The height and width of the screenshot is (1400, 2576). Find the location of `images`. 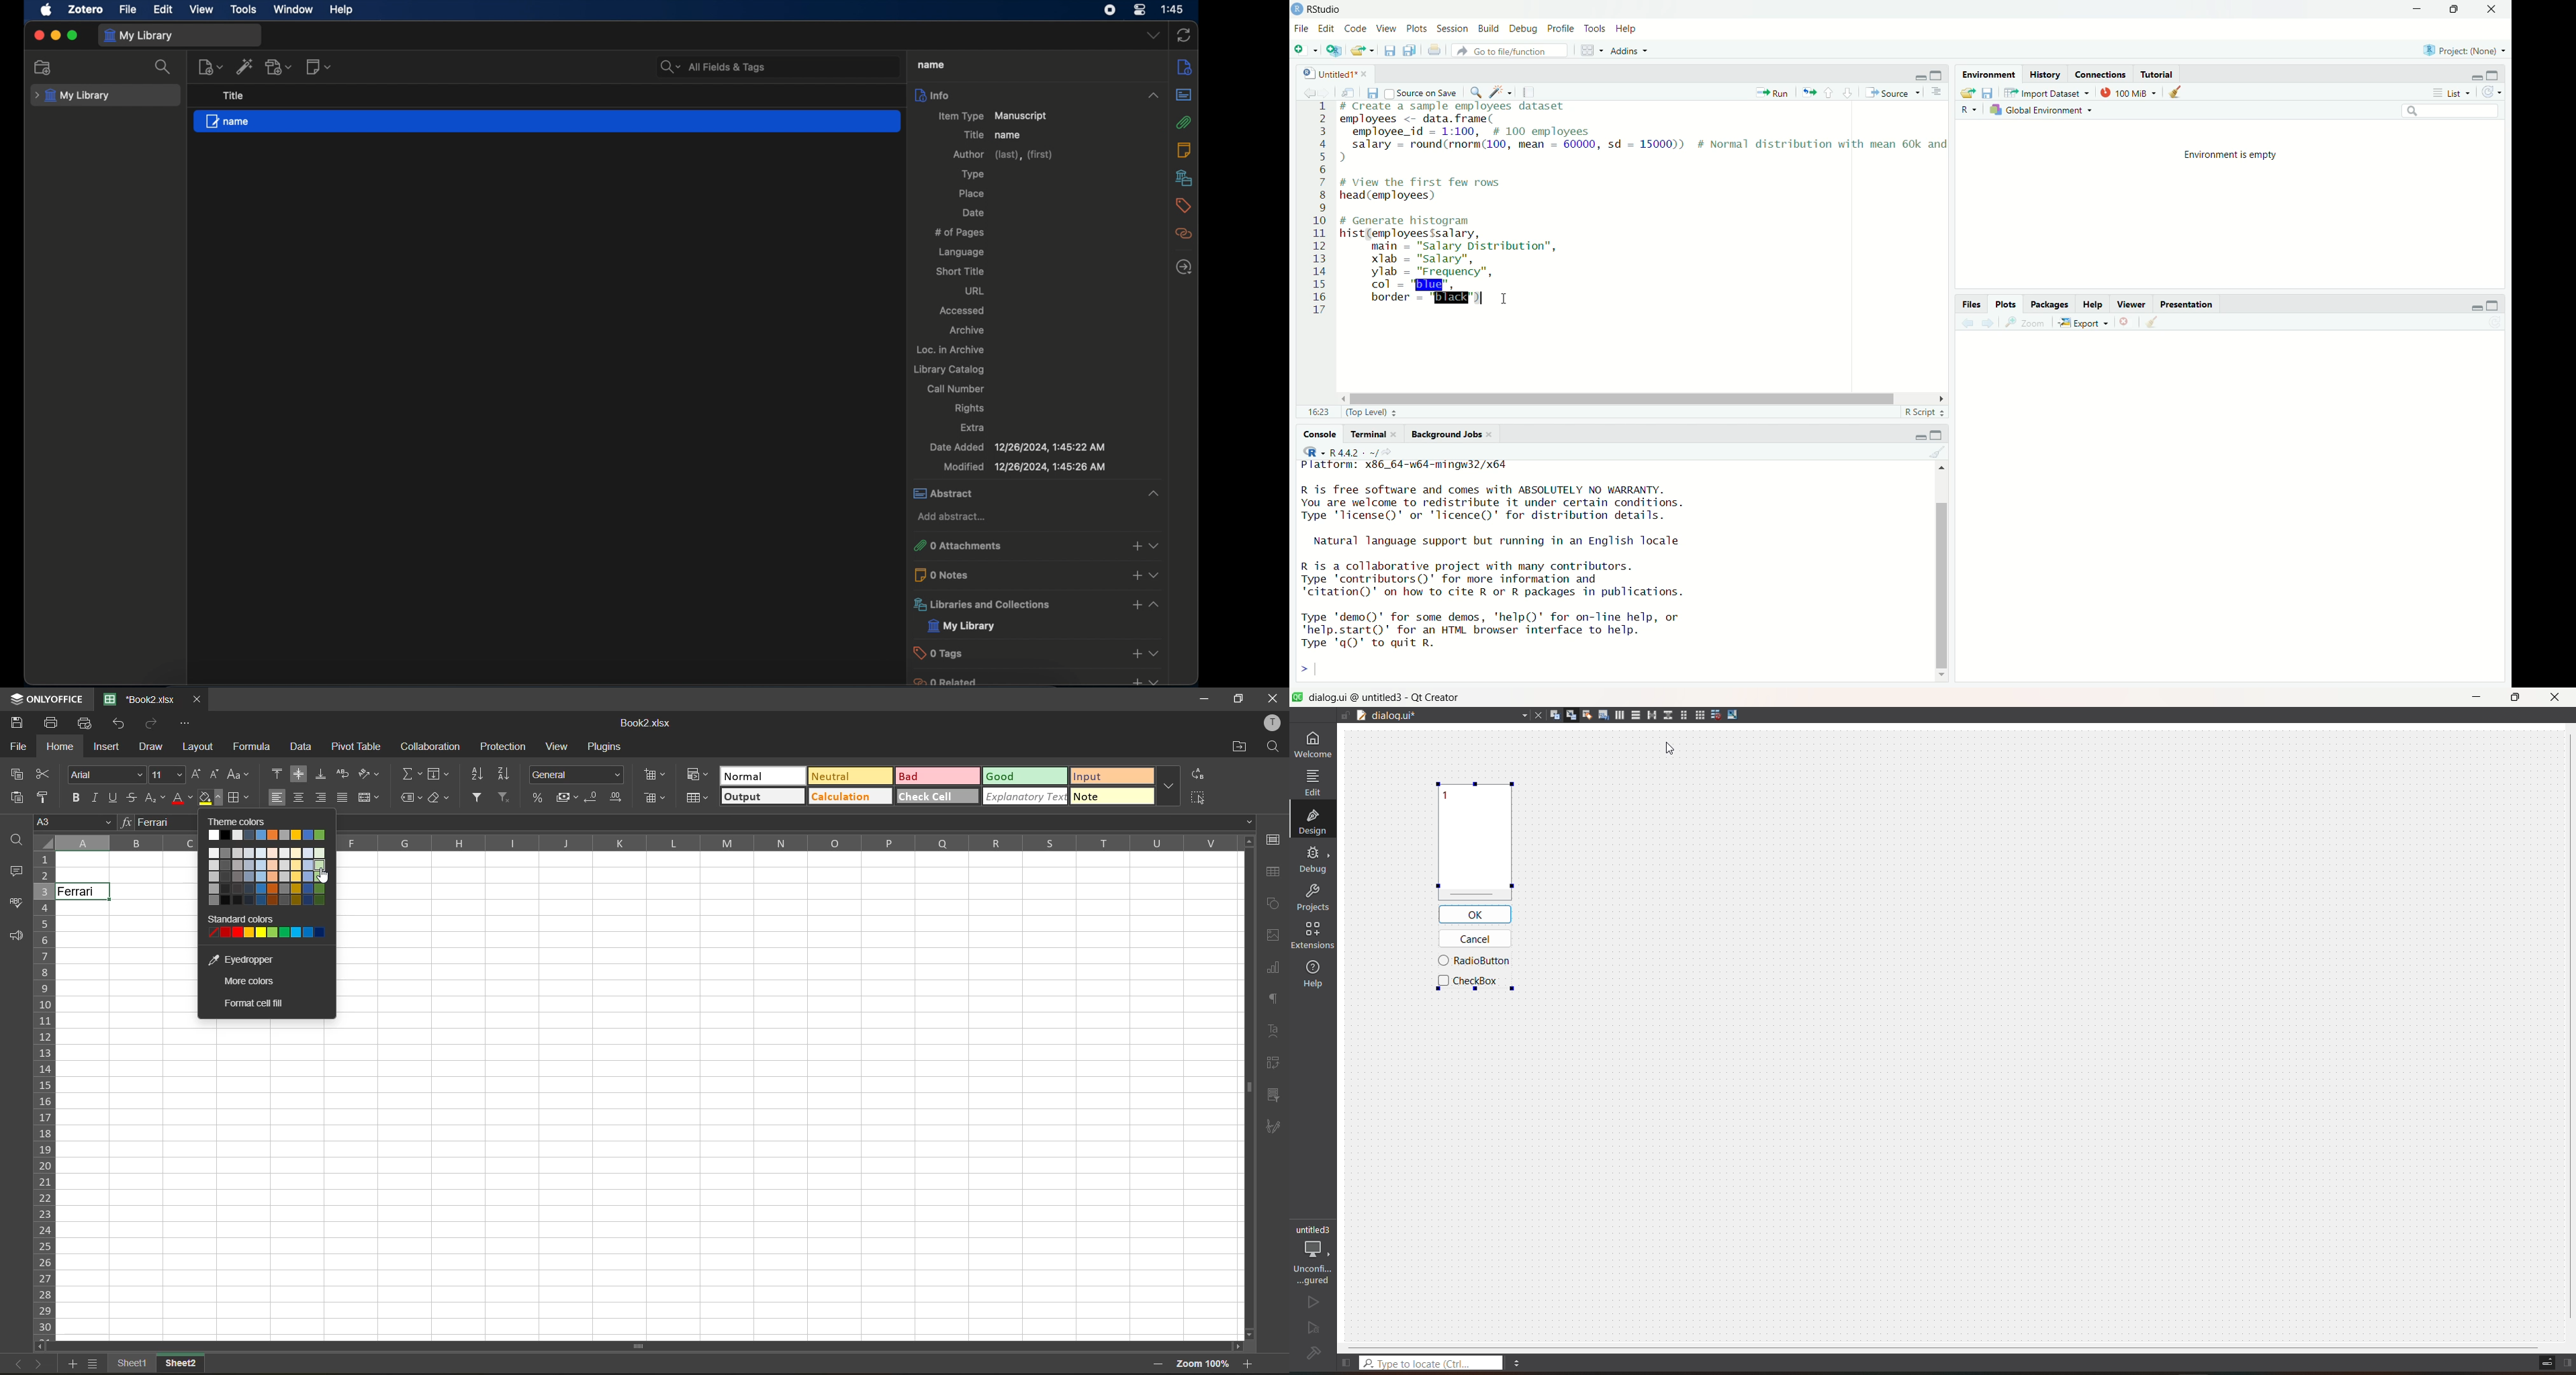

images is located at coordinates (1271, 936).